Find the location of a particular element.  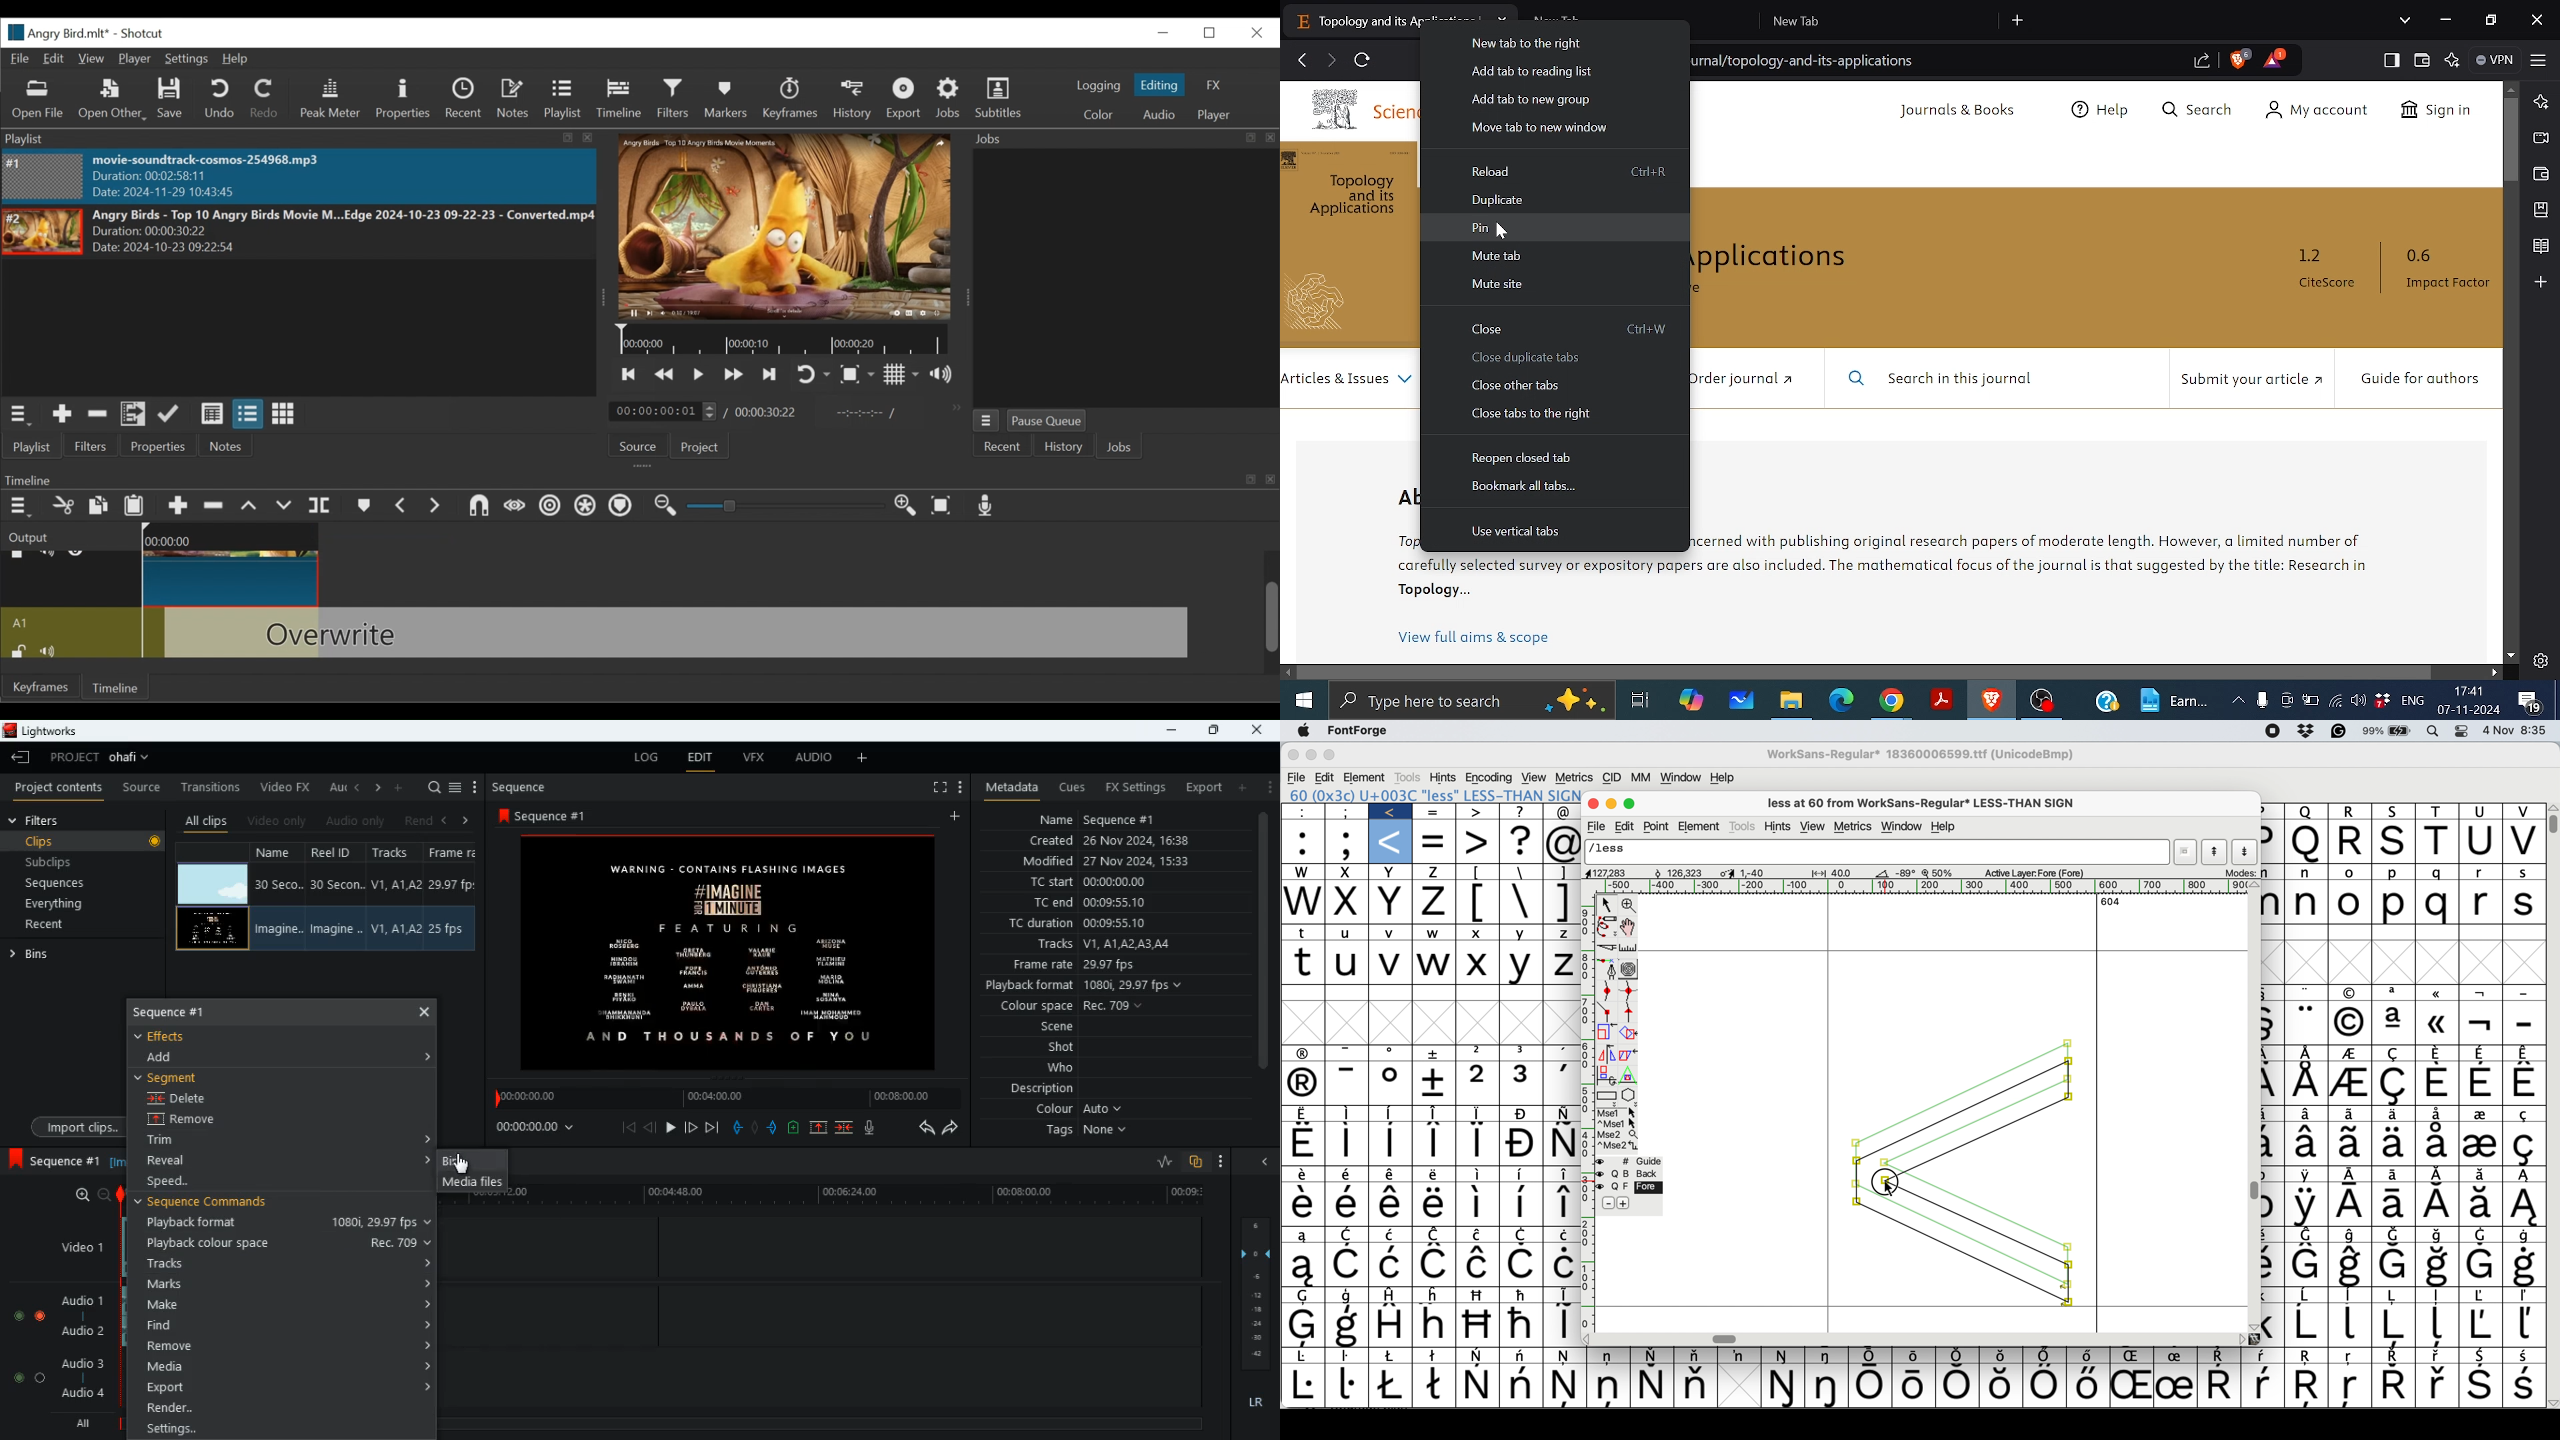

back is located at coordinates (1632, 1174).